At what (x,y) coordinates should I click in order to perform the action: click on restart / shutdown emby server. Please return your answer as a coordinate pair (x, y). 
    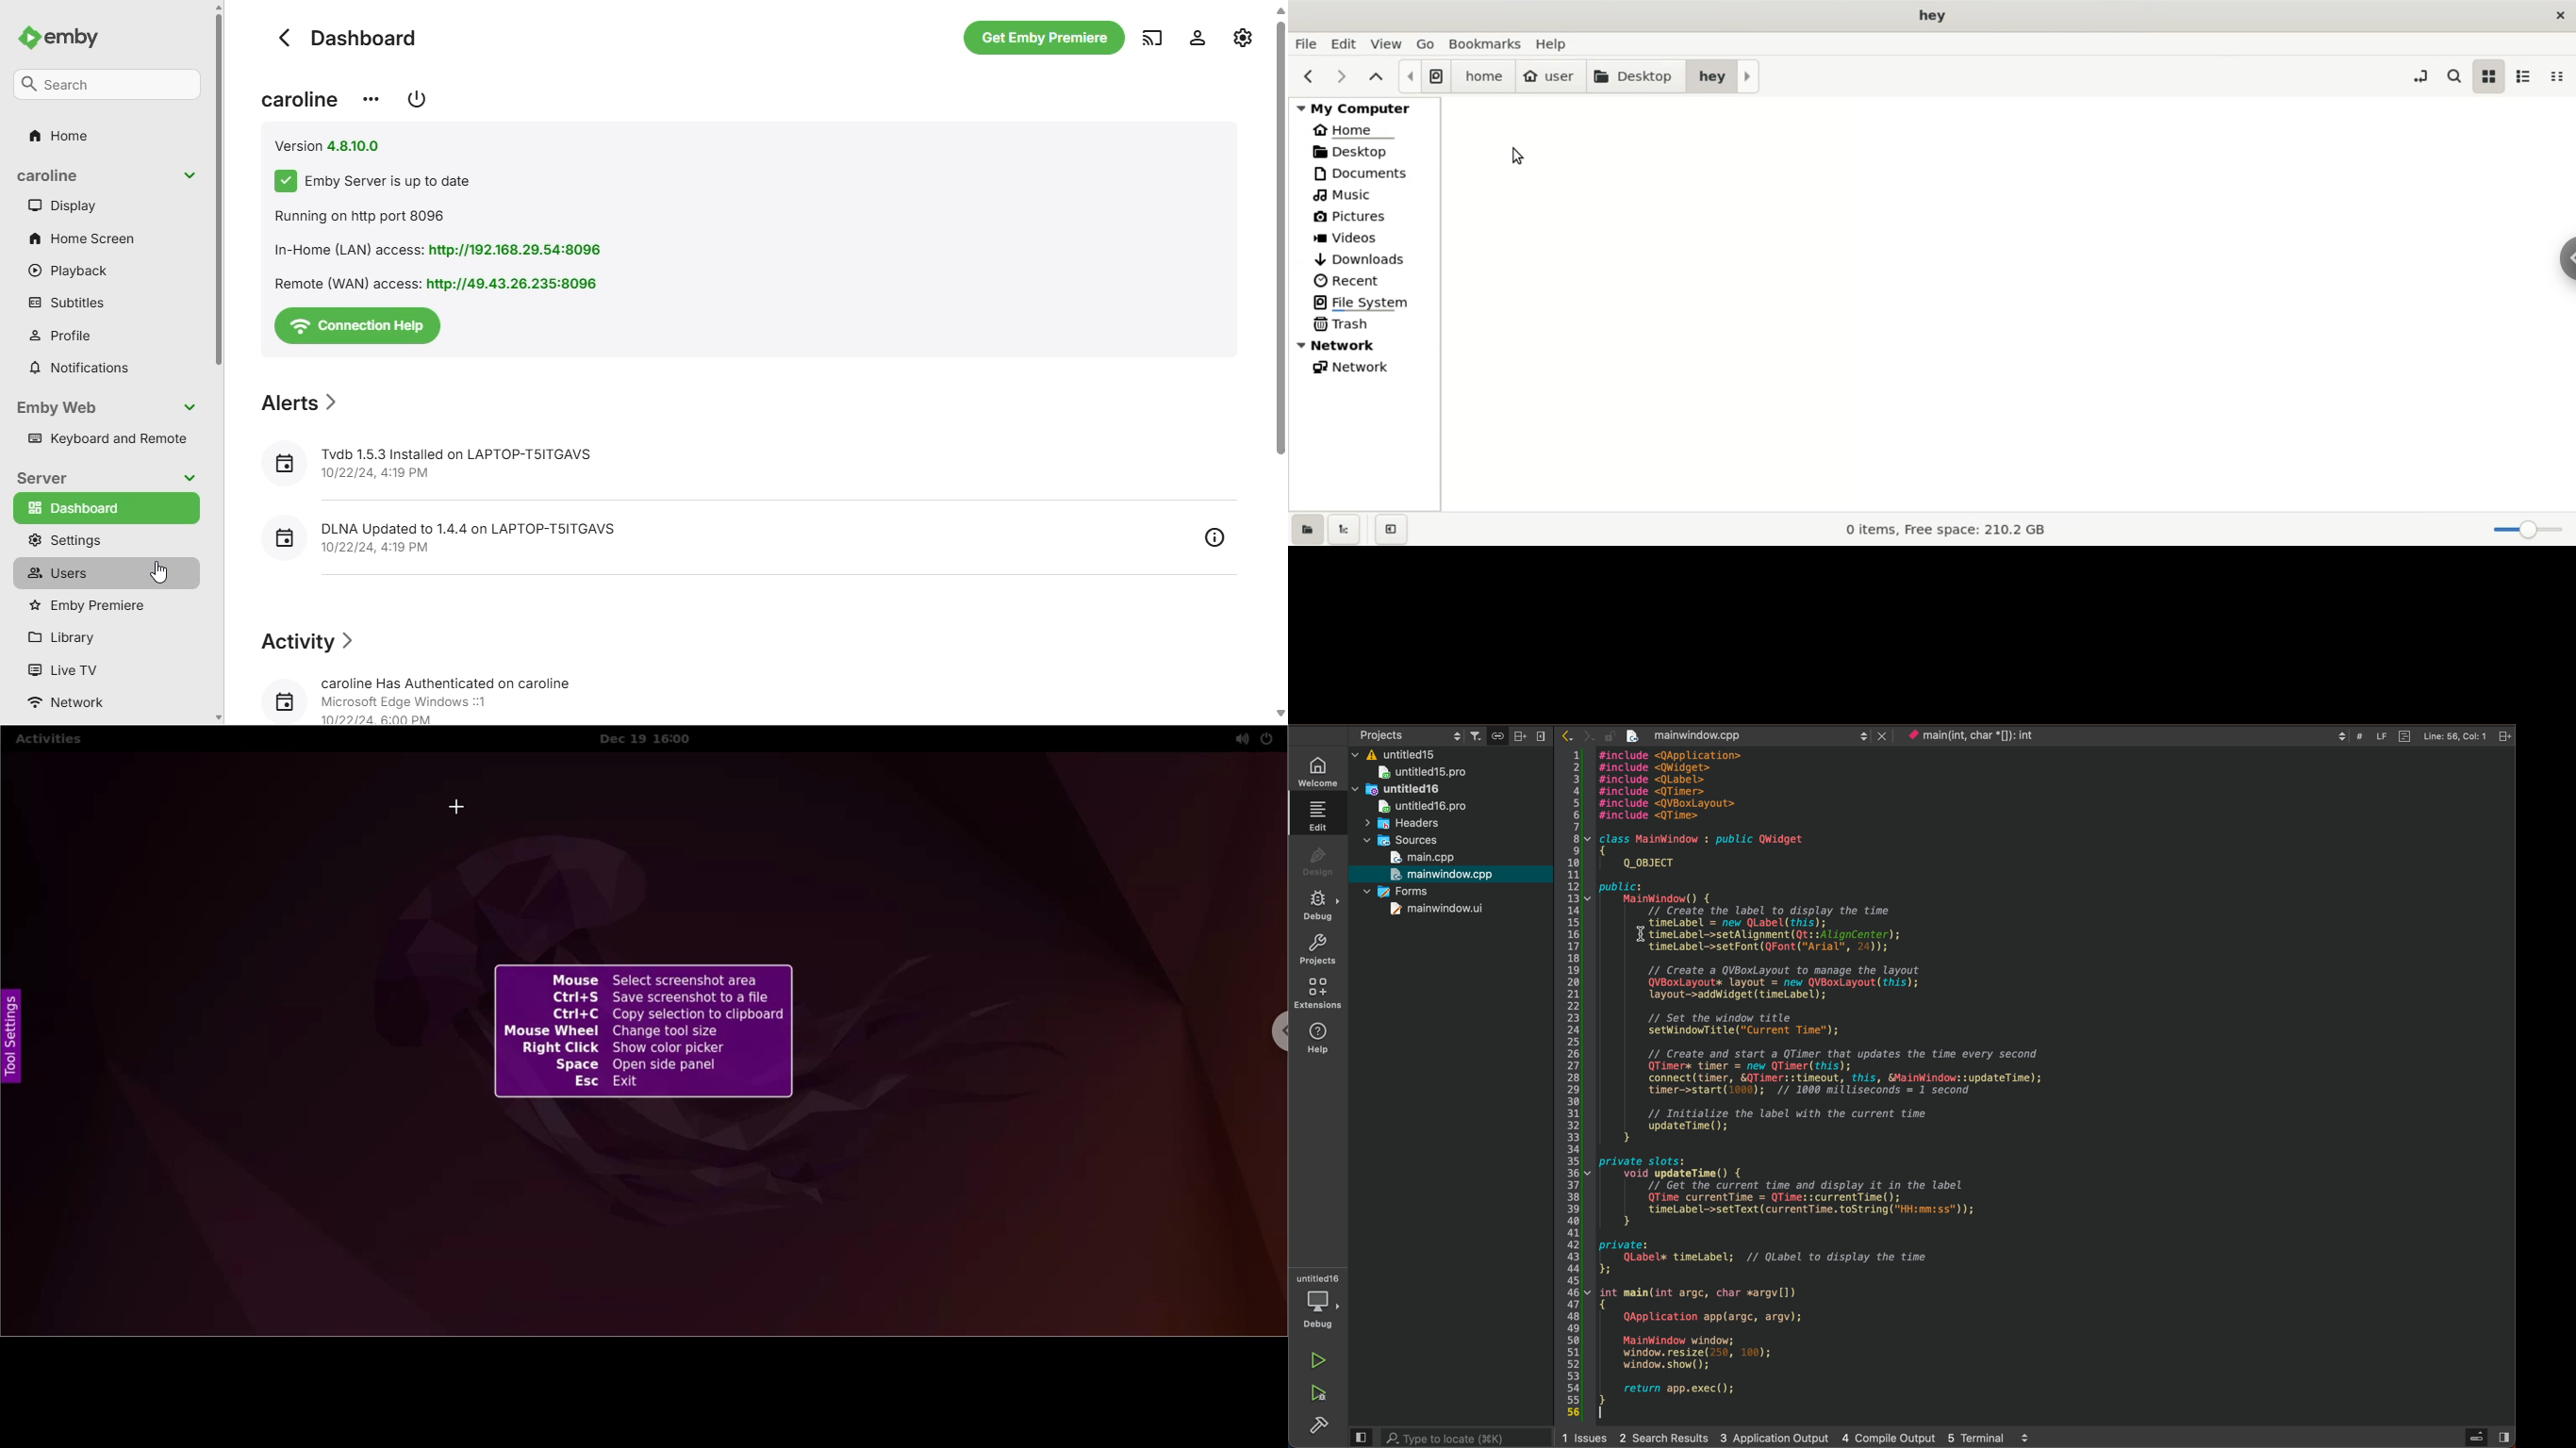
    Looking at the image, I should click on (417, 100).